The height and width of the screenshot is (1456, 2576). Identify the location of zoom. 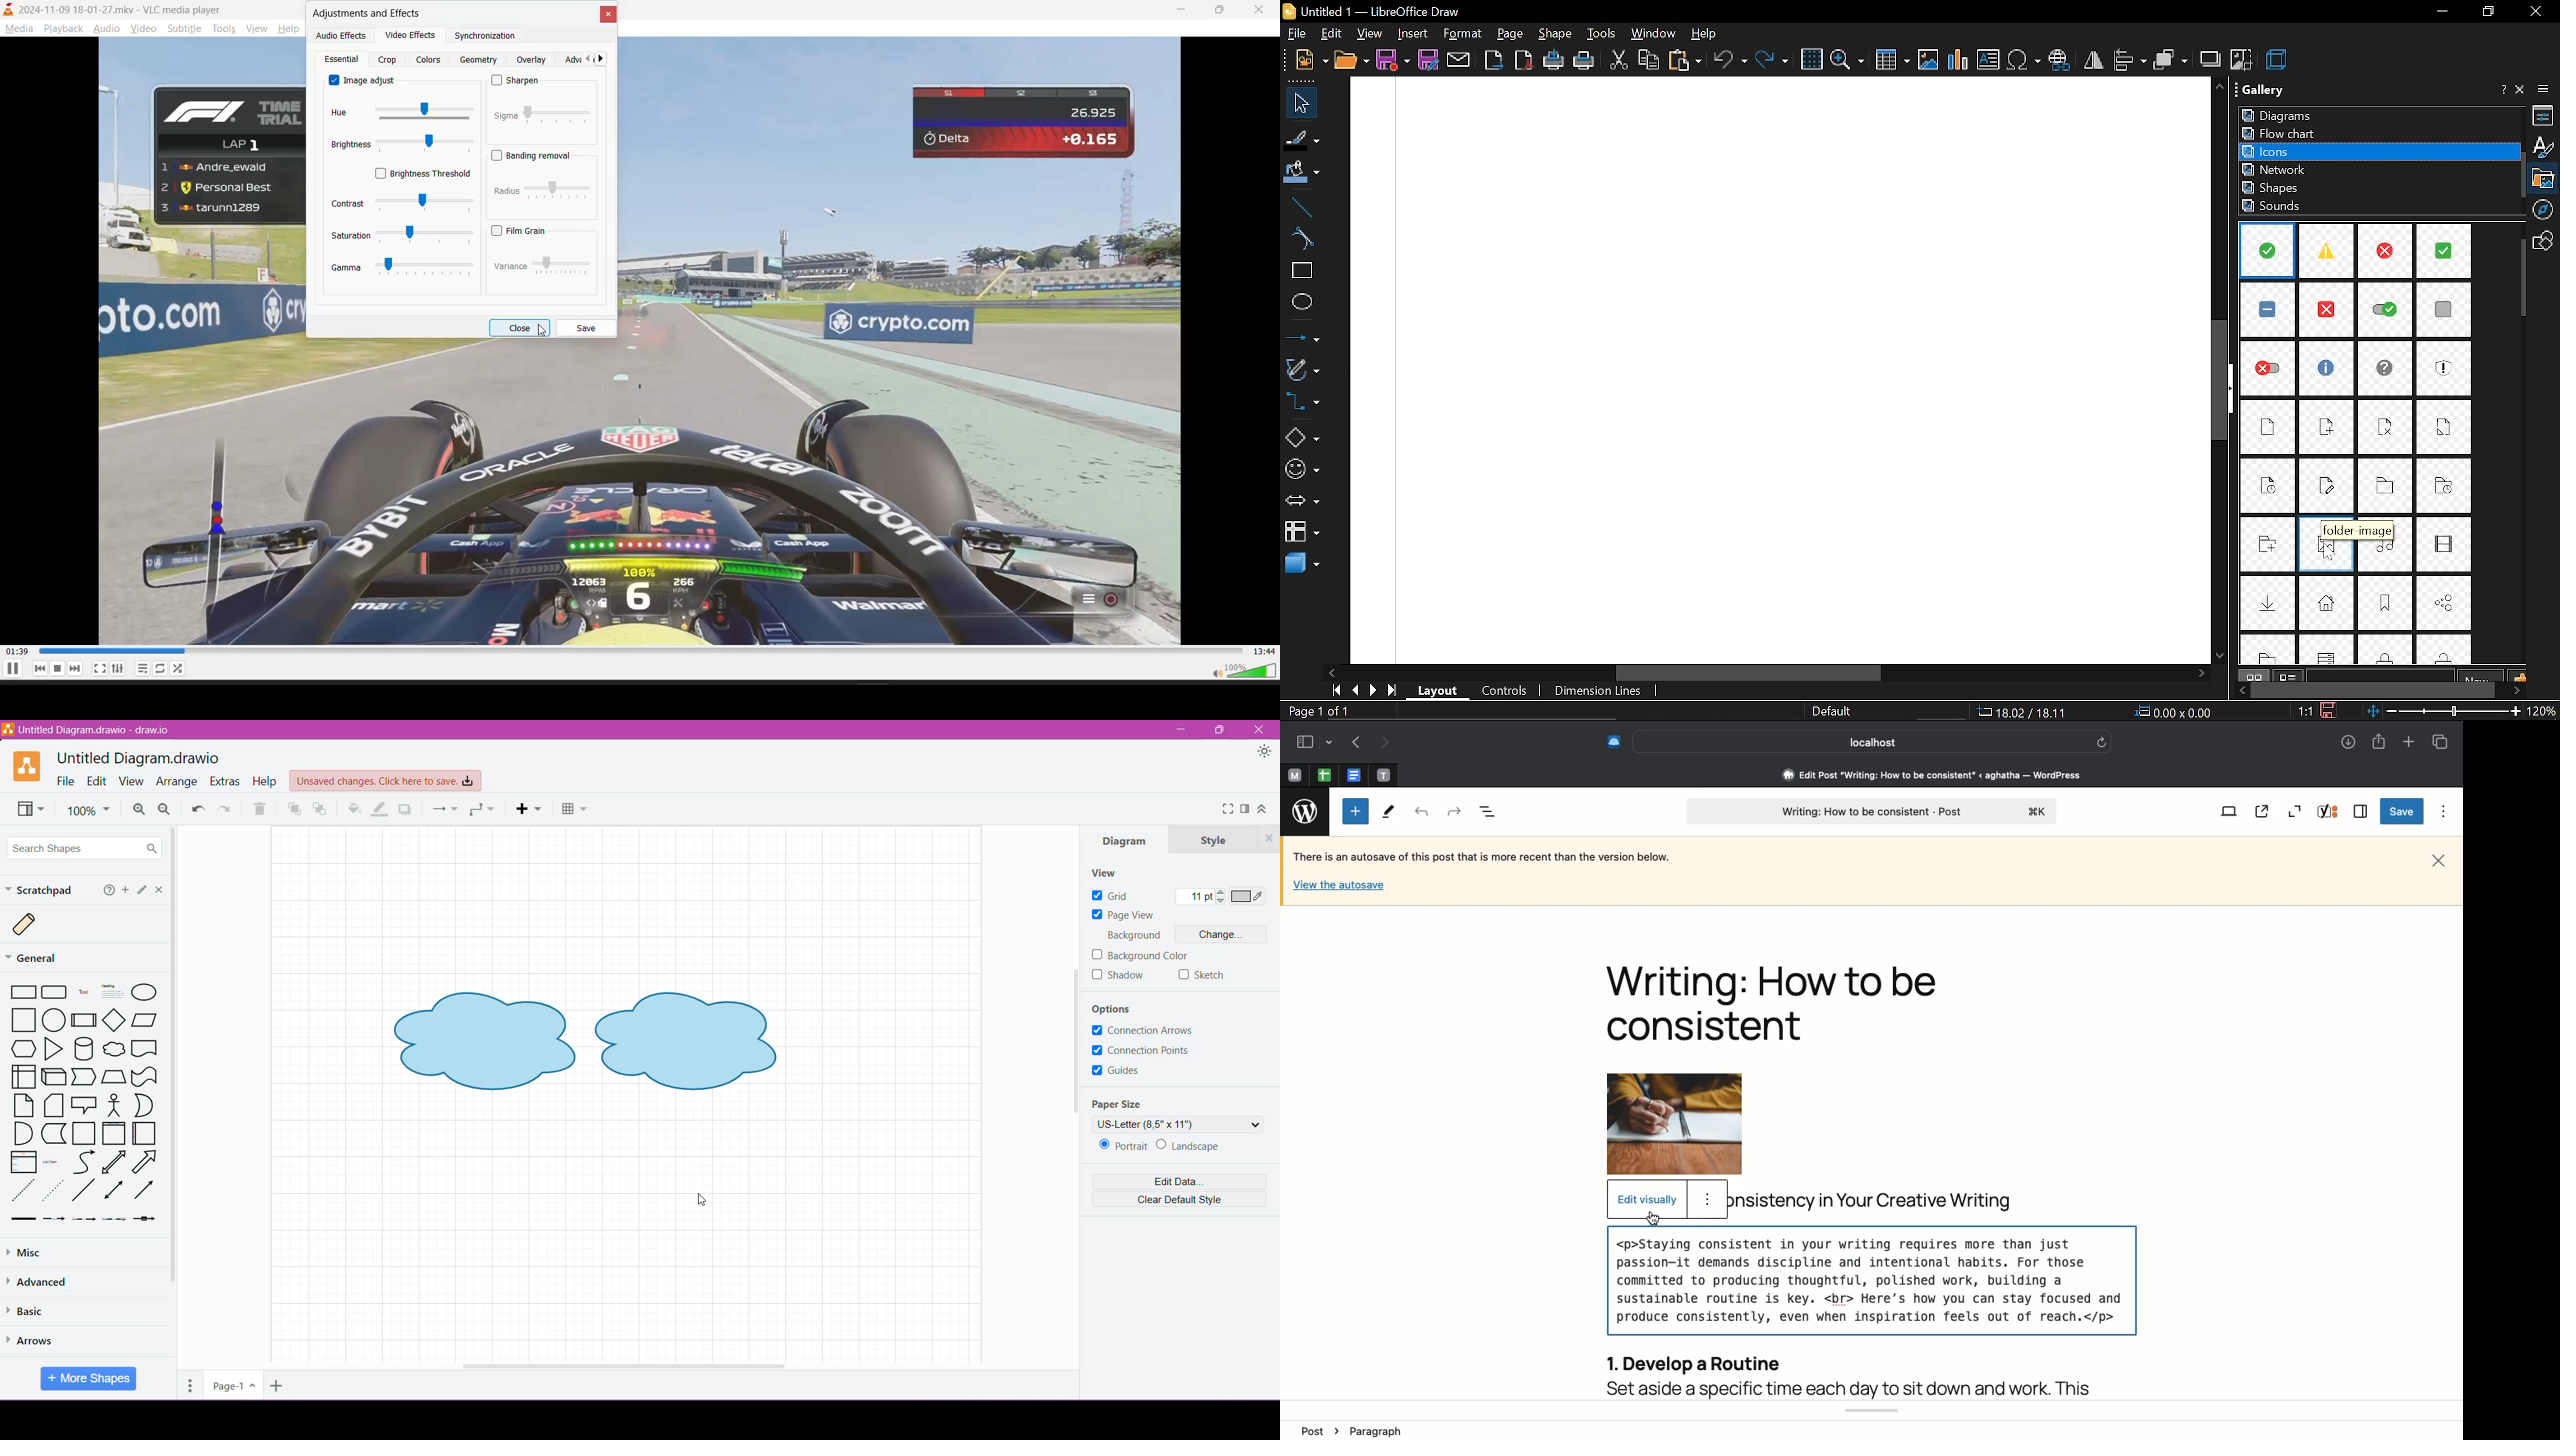
(1847, 61).